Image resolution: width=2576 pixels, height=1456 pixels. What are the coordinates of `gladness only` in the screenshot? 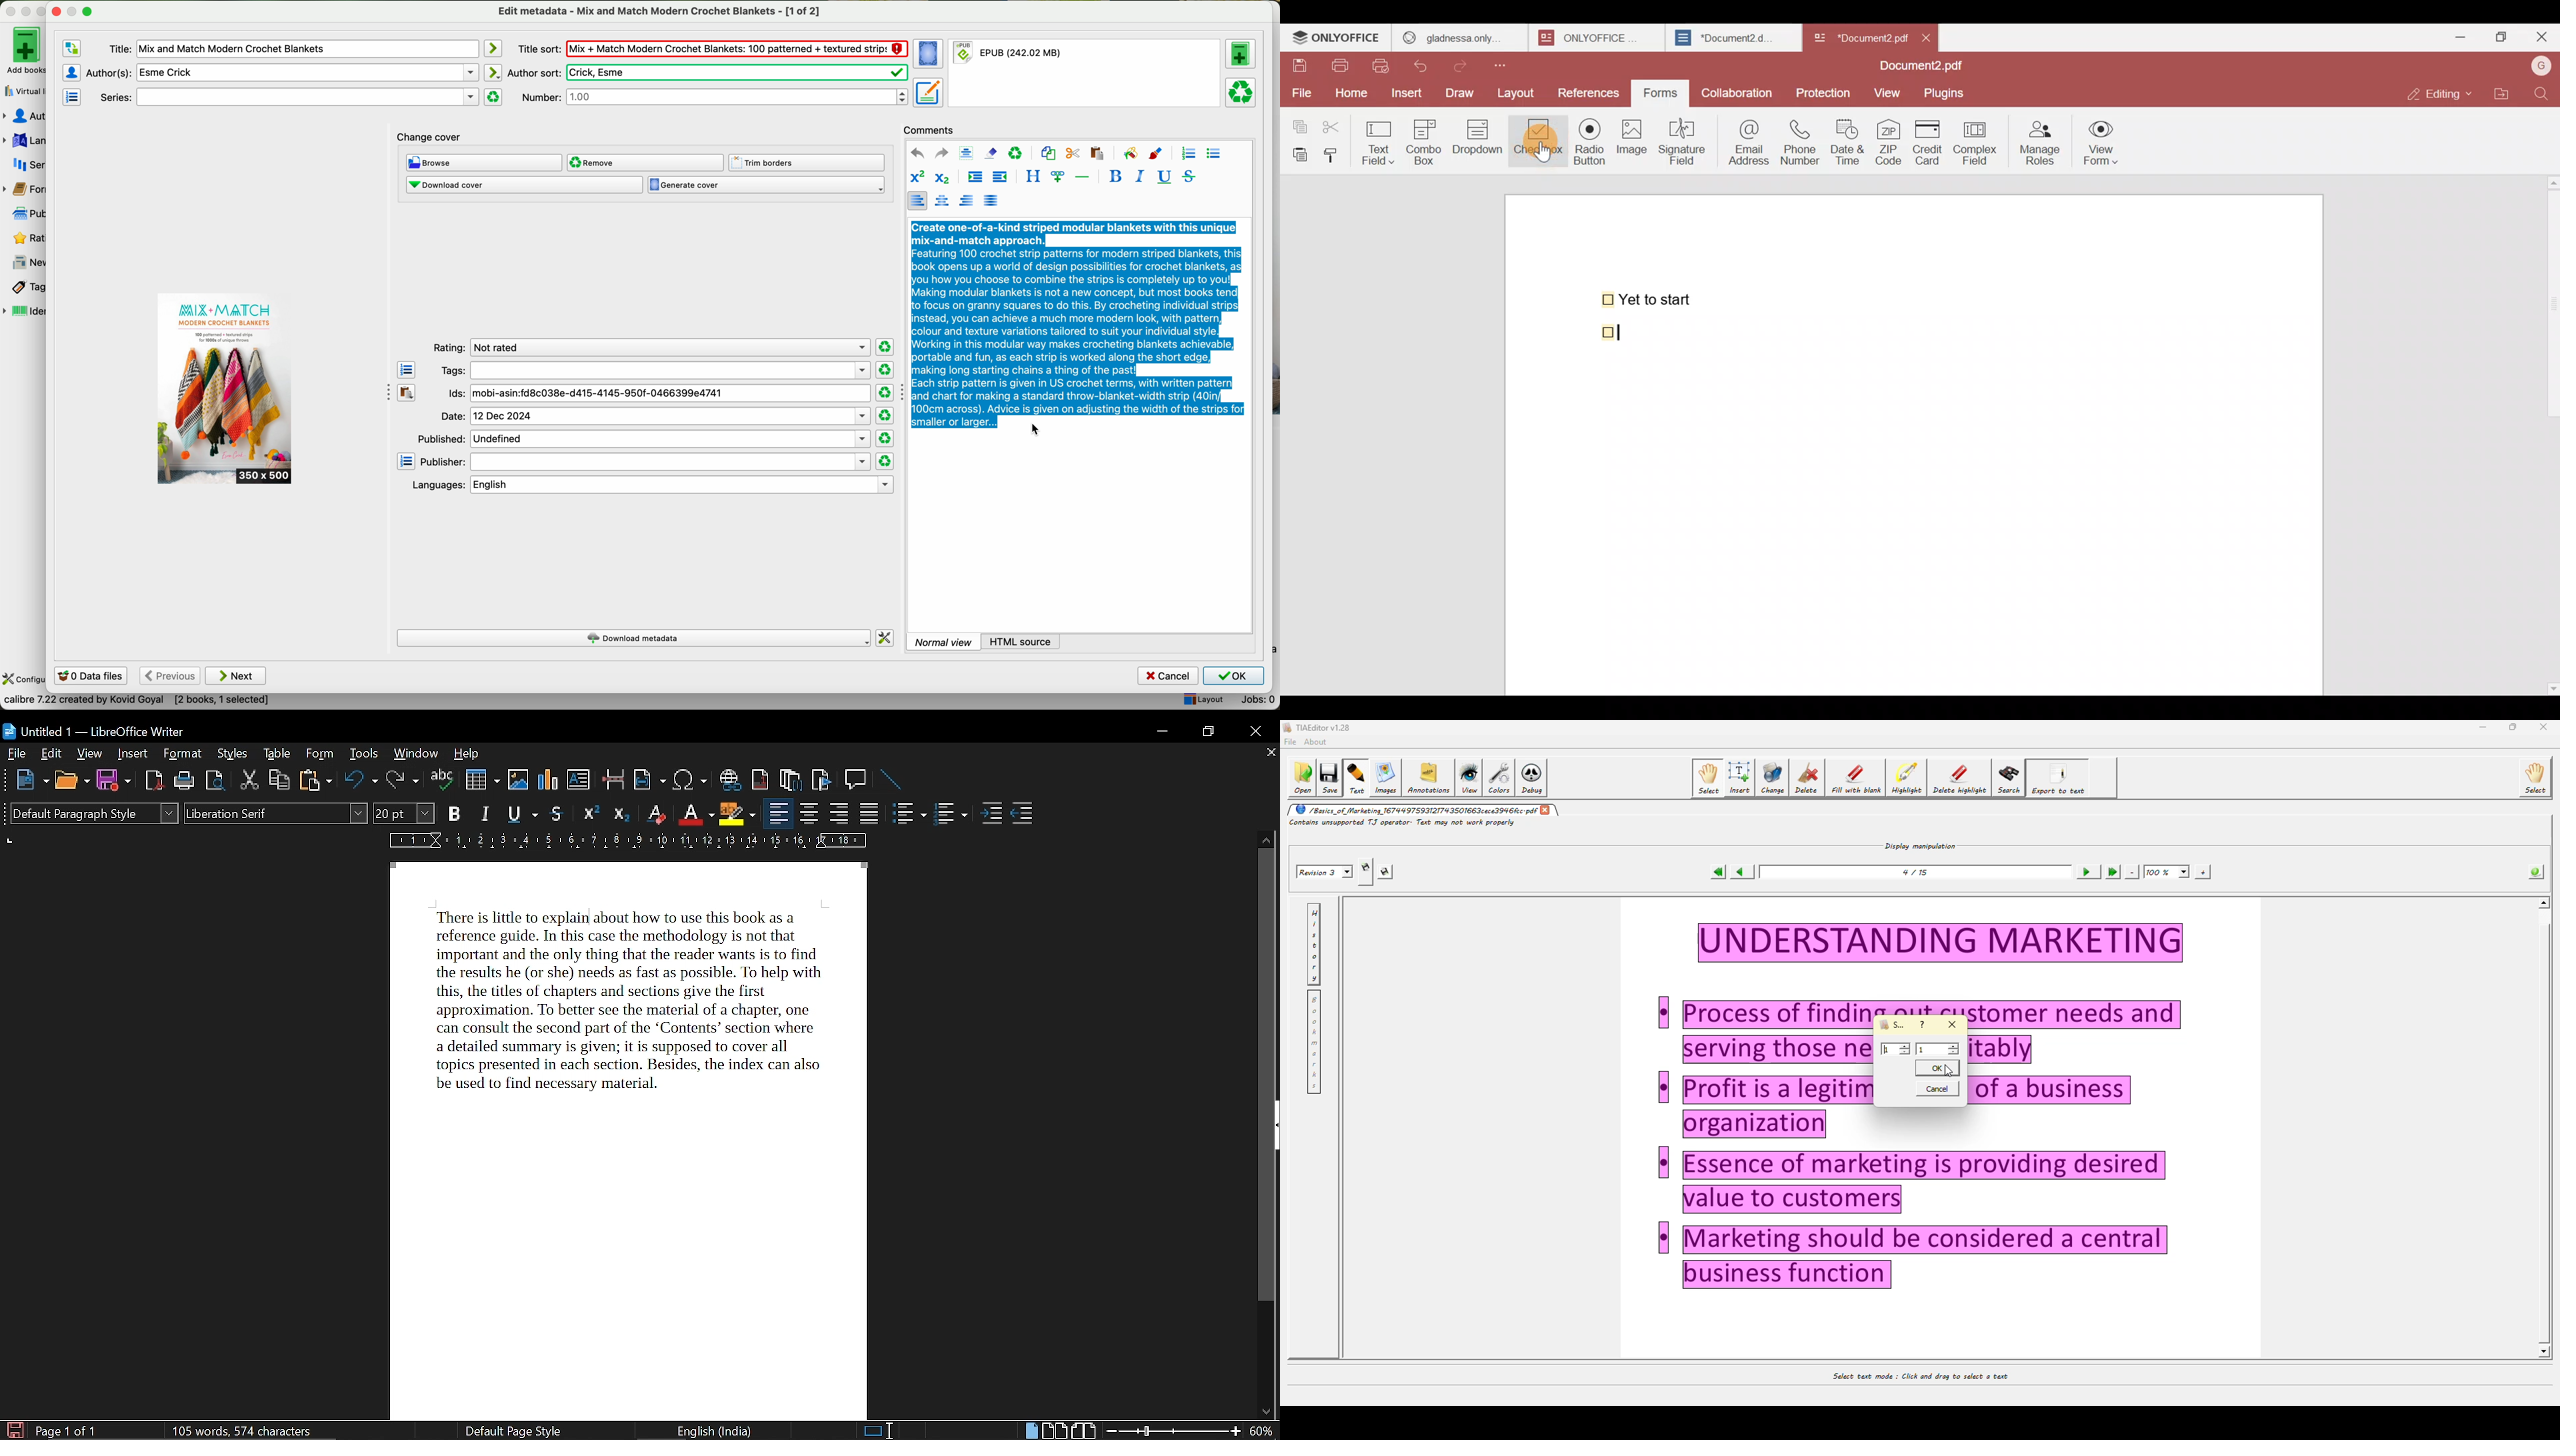 It's located at (1459, 35).